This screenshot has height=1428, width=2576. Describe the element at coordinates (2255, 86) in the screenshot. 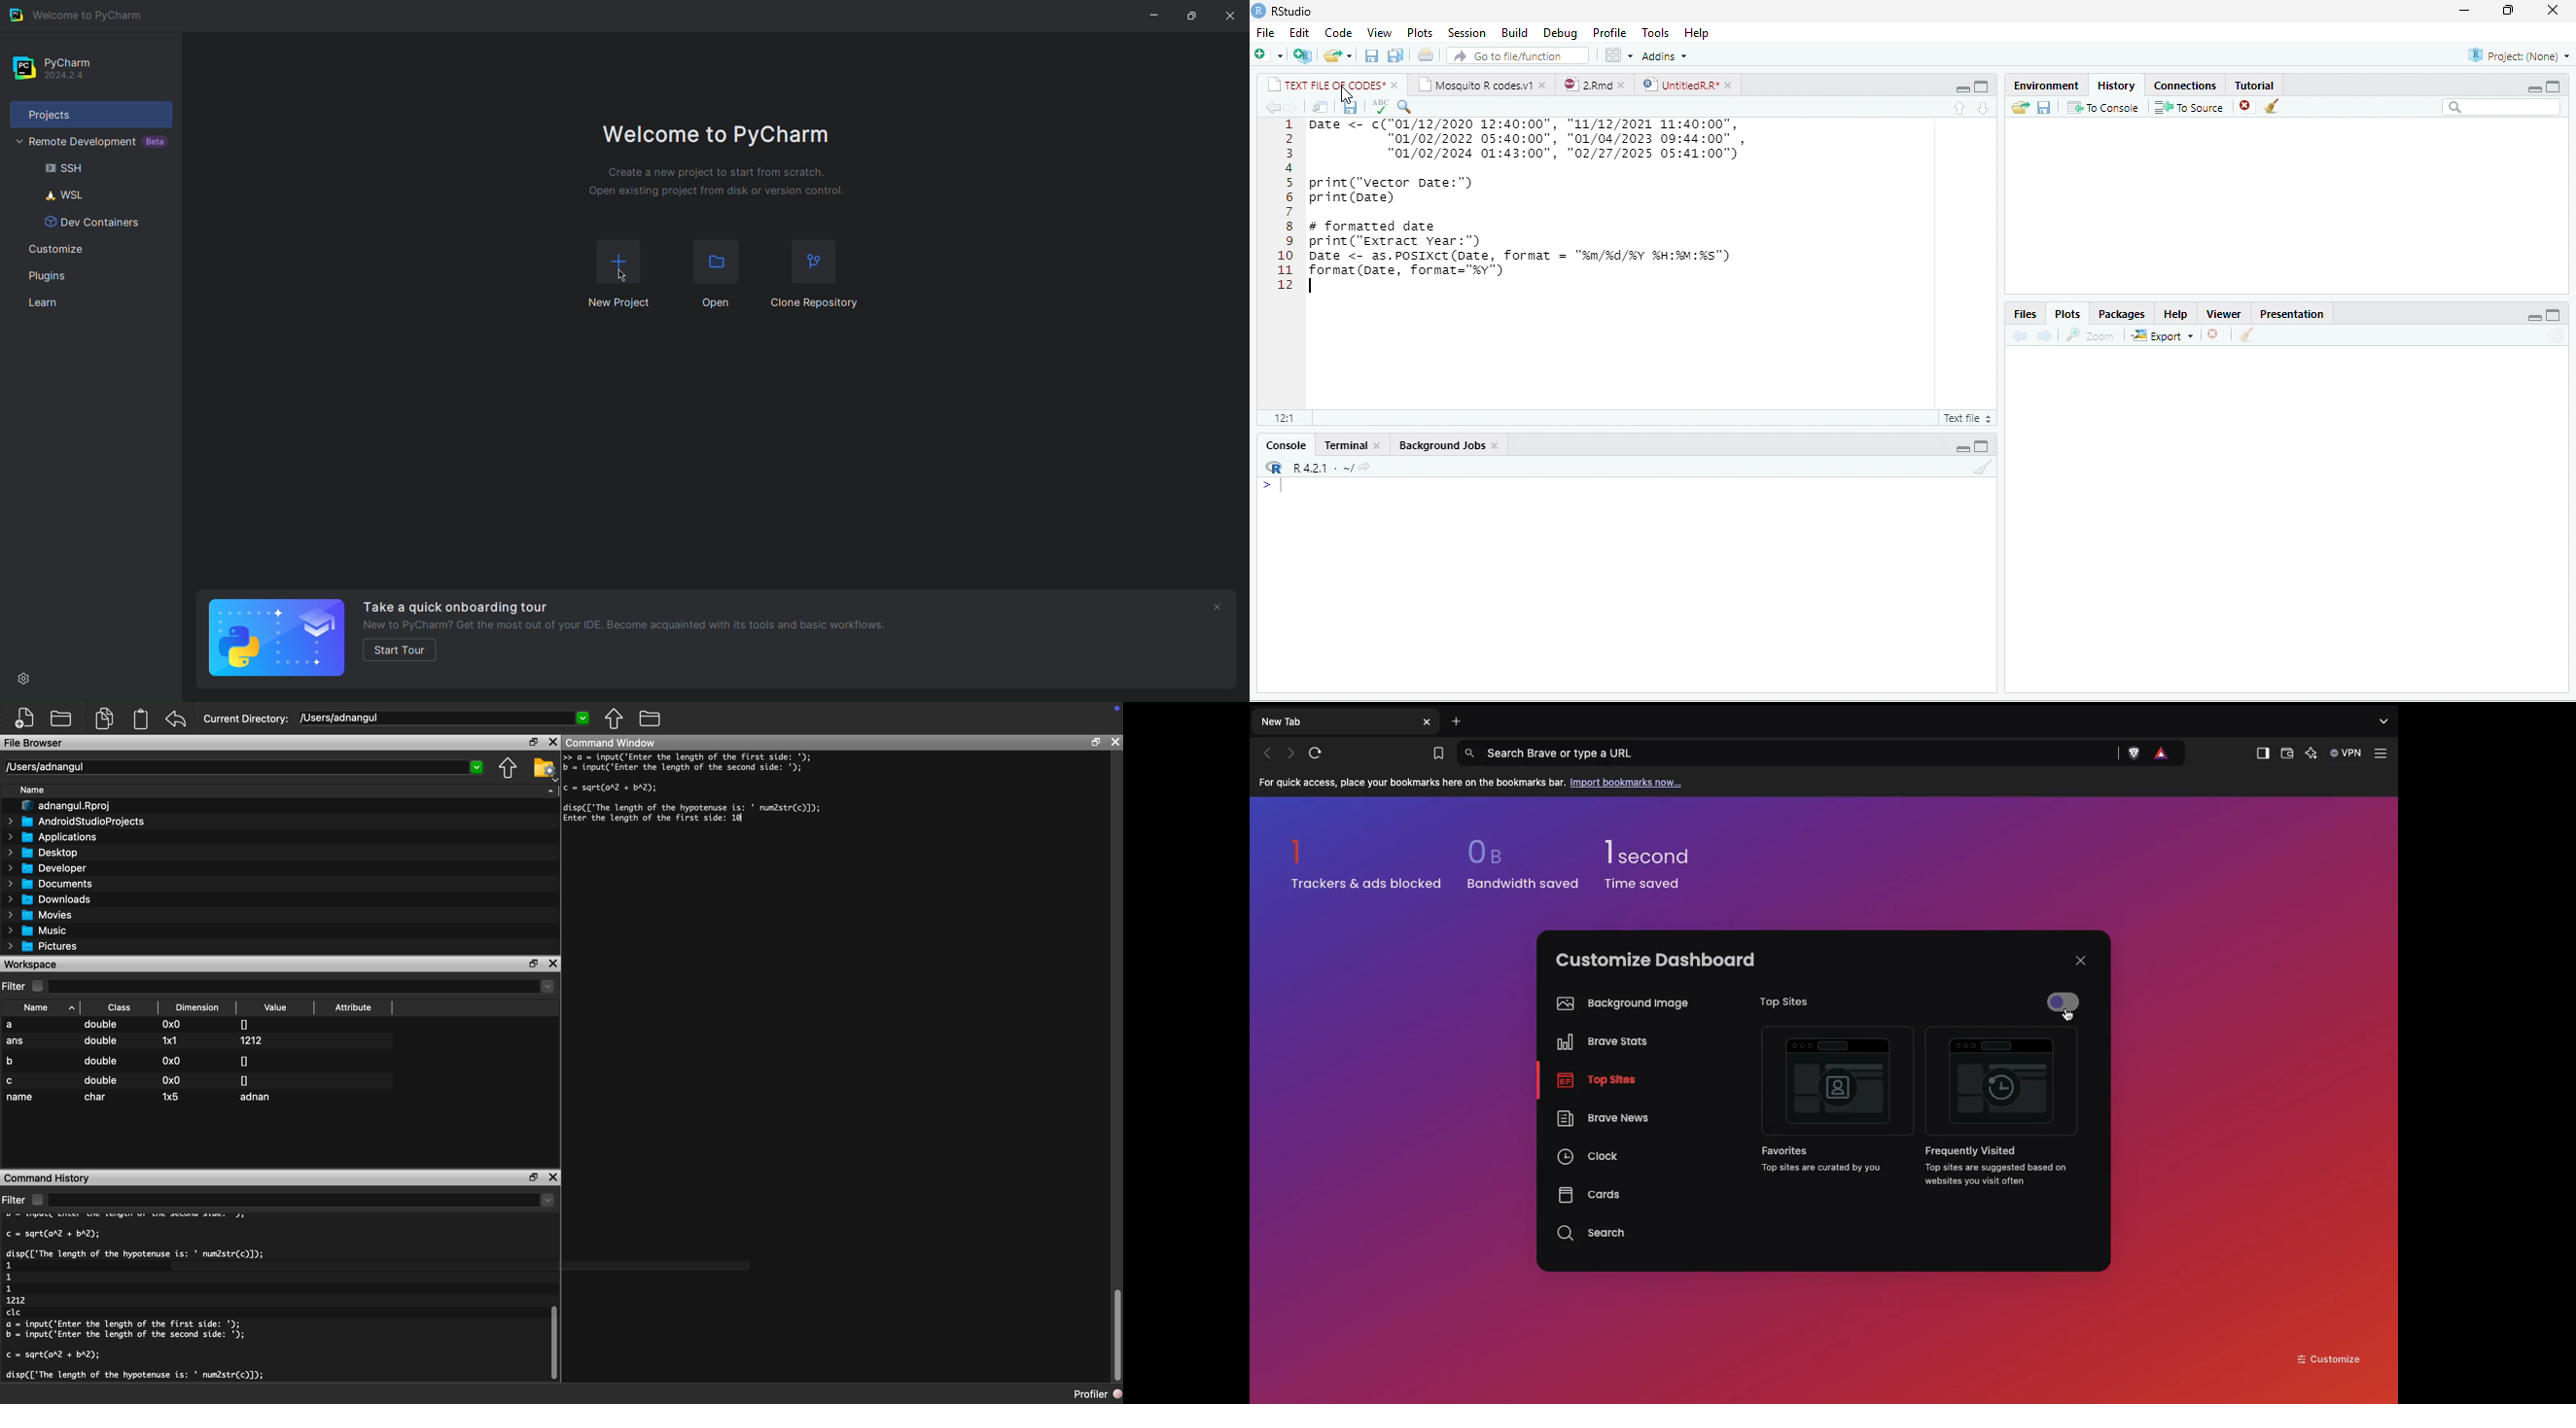

I see `Tutorial` at that location.